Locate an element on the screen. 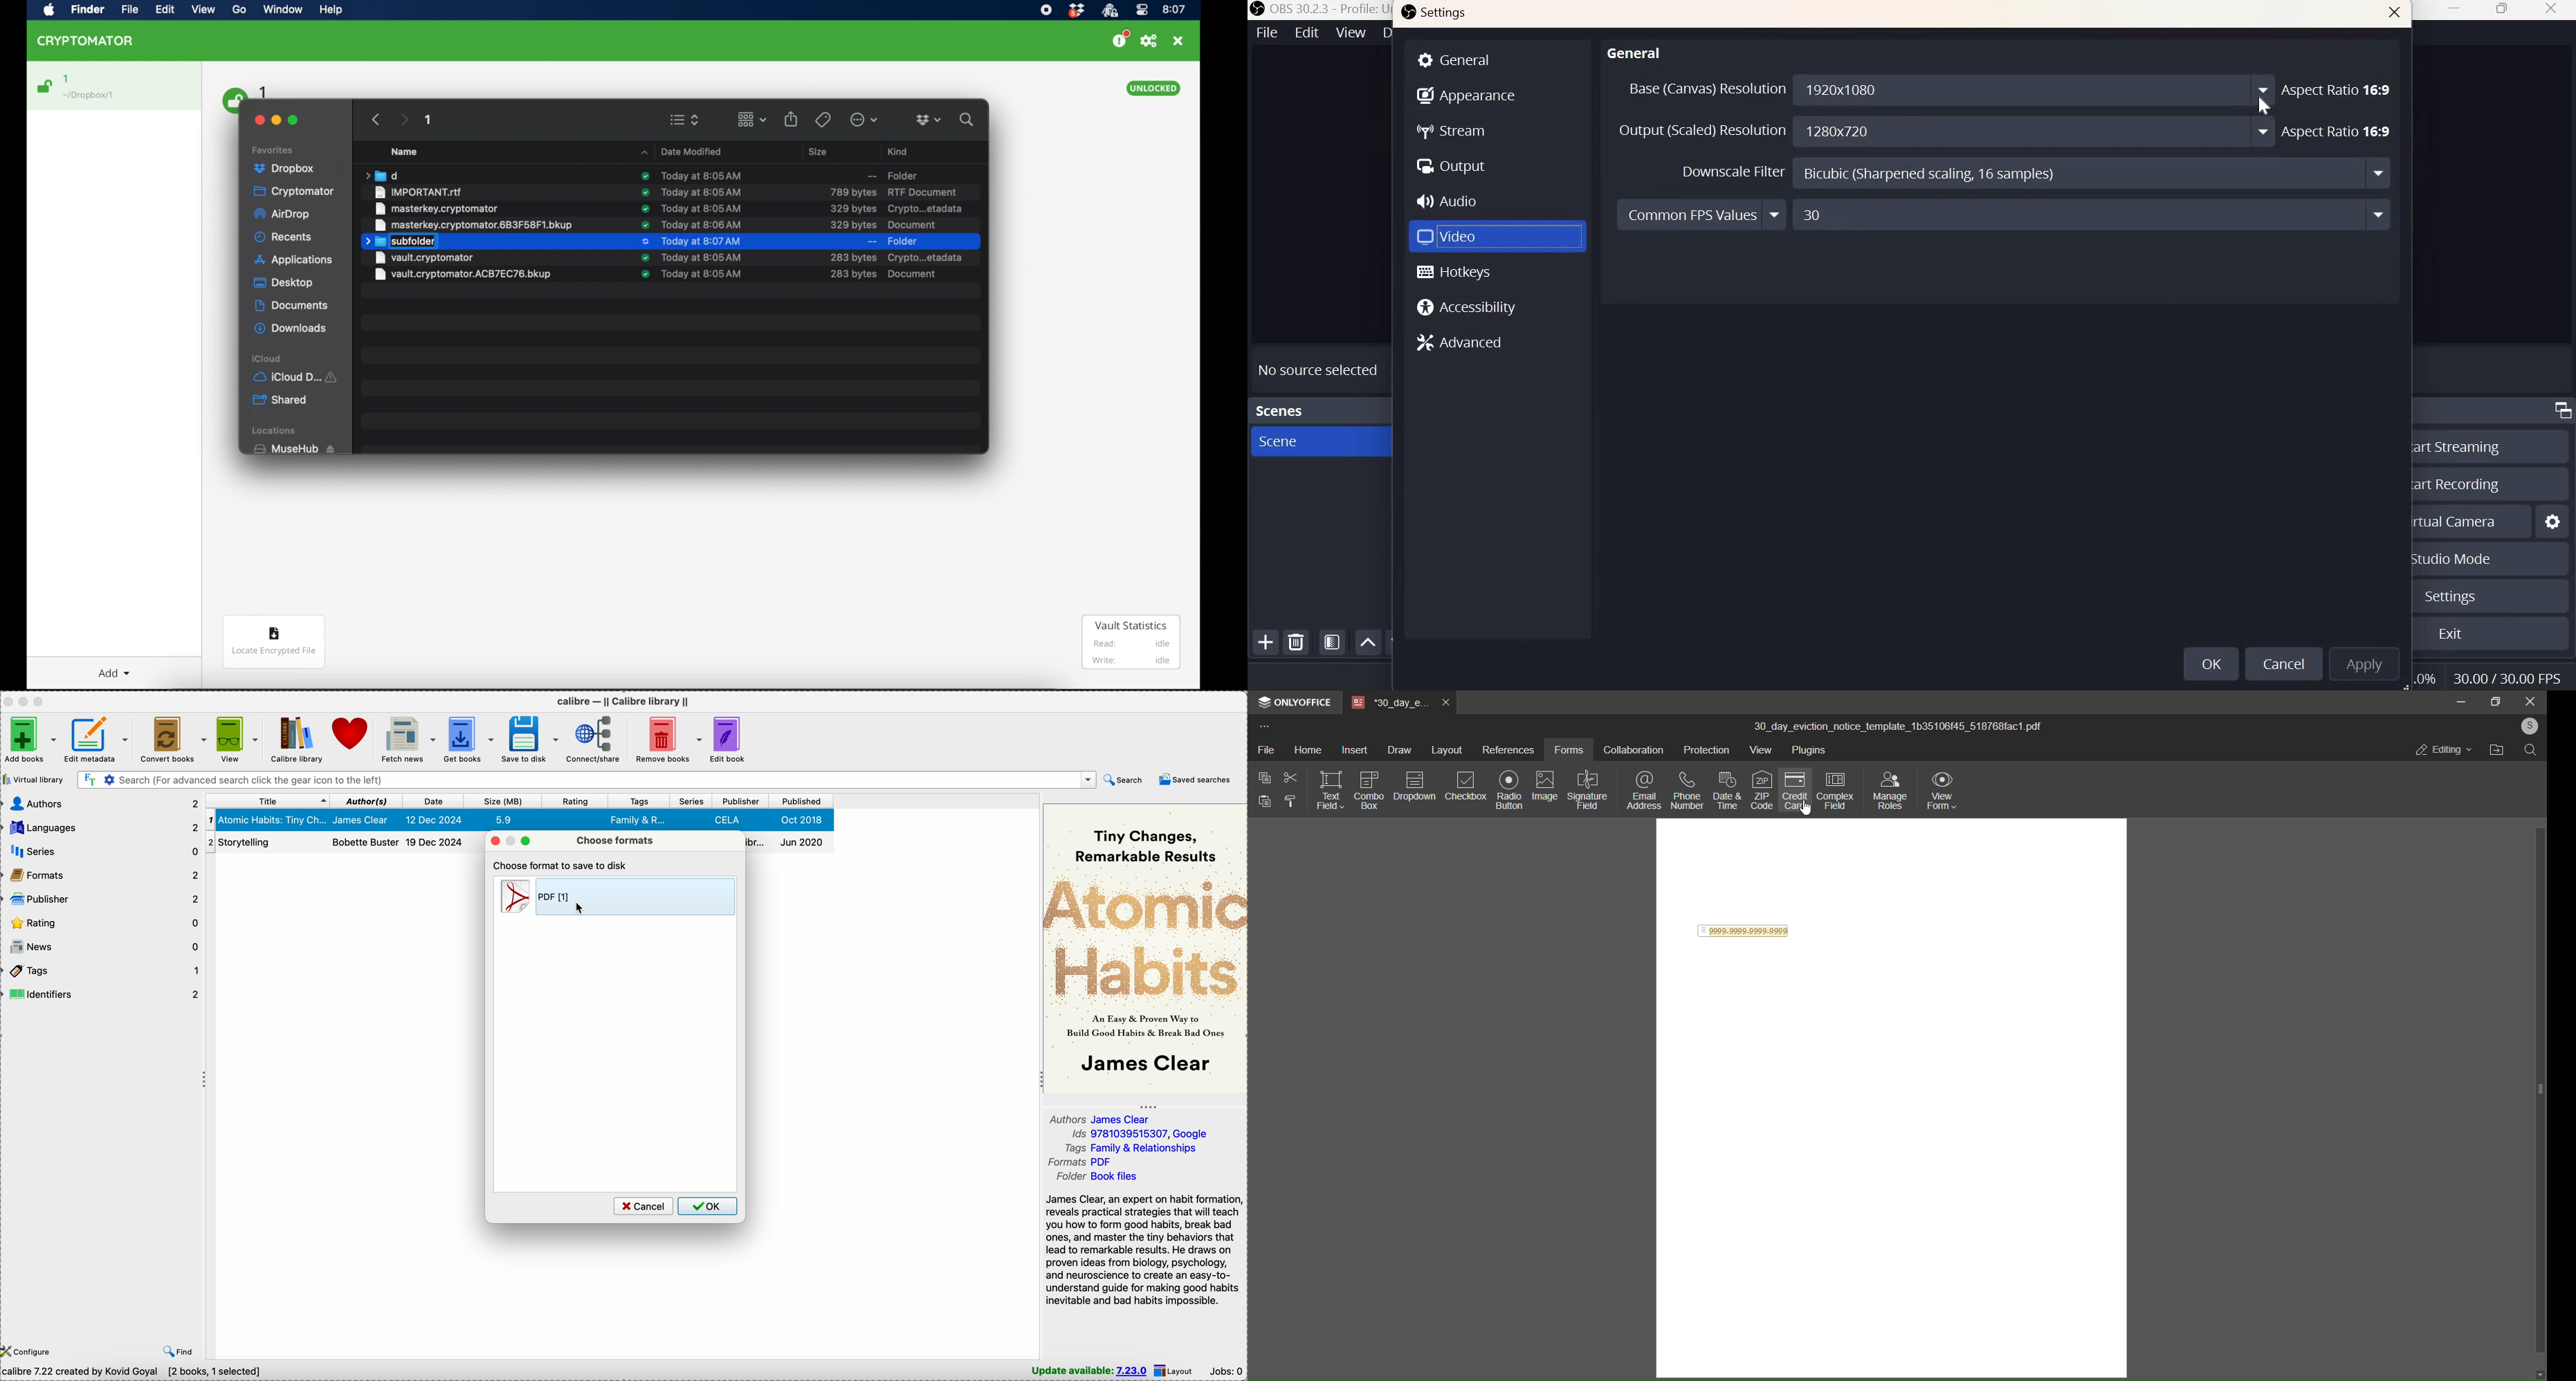 The image size is (2576, 1400). Aspect 16:9 is located at coordinates (2338, 89).